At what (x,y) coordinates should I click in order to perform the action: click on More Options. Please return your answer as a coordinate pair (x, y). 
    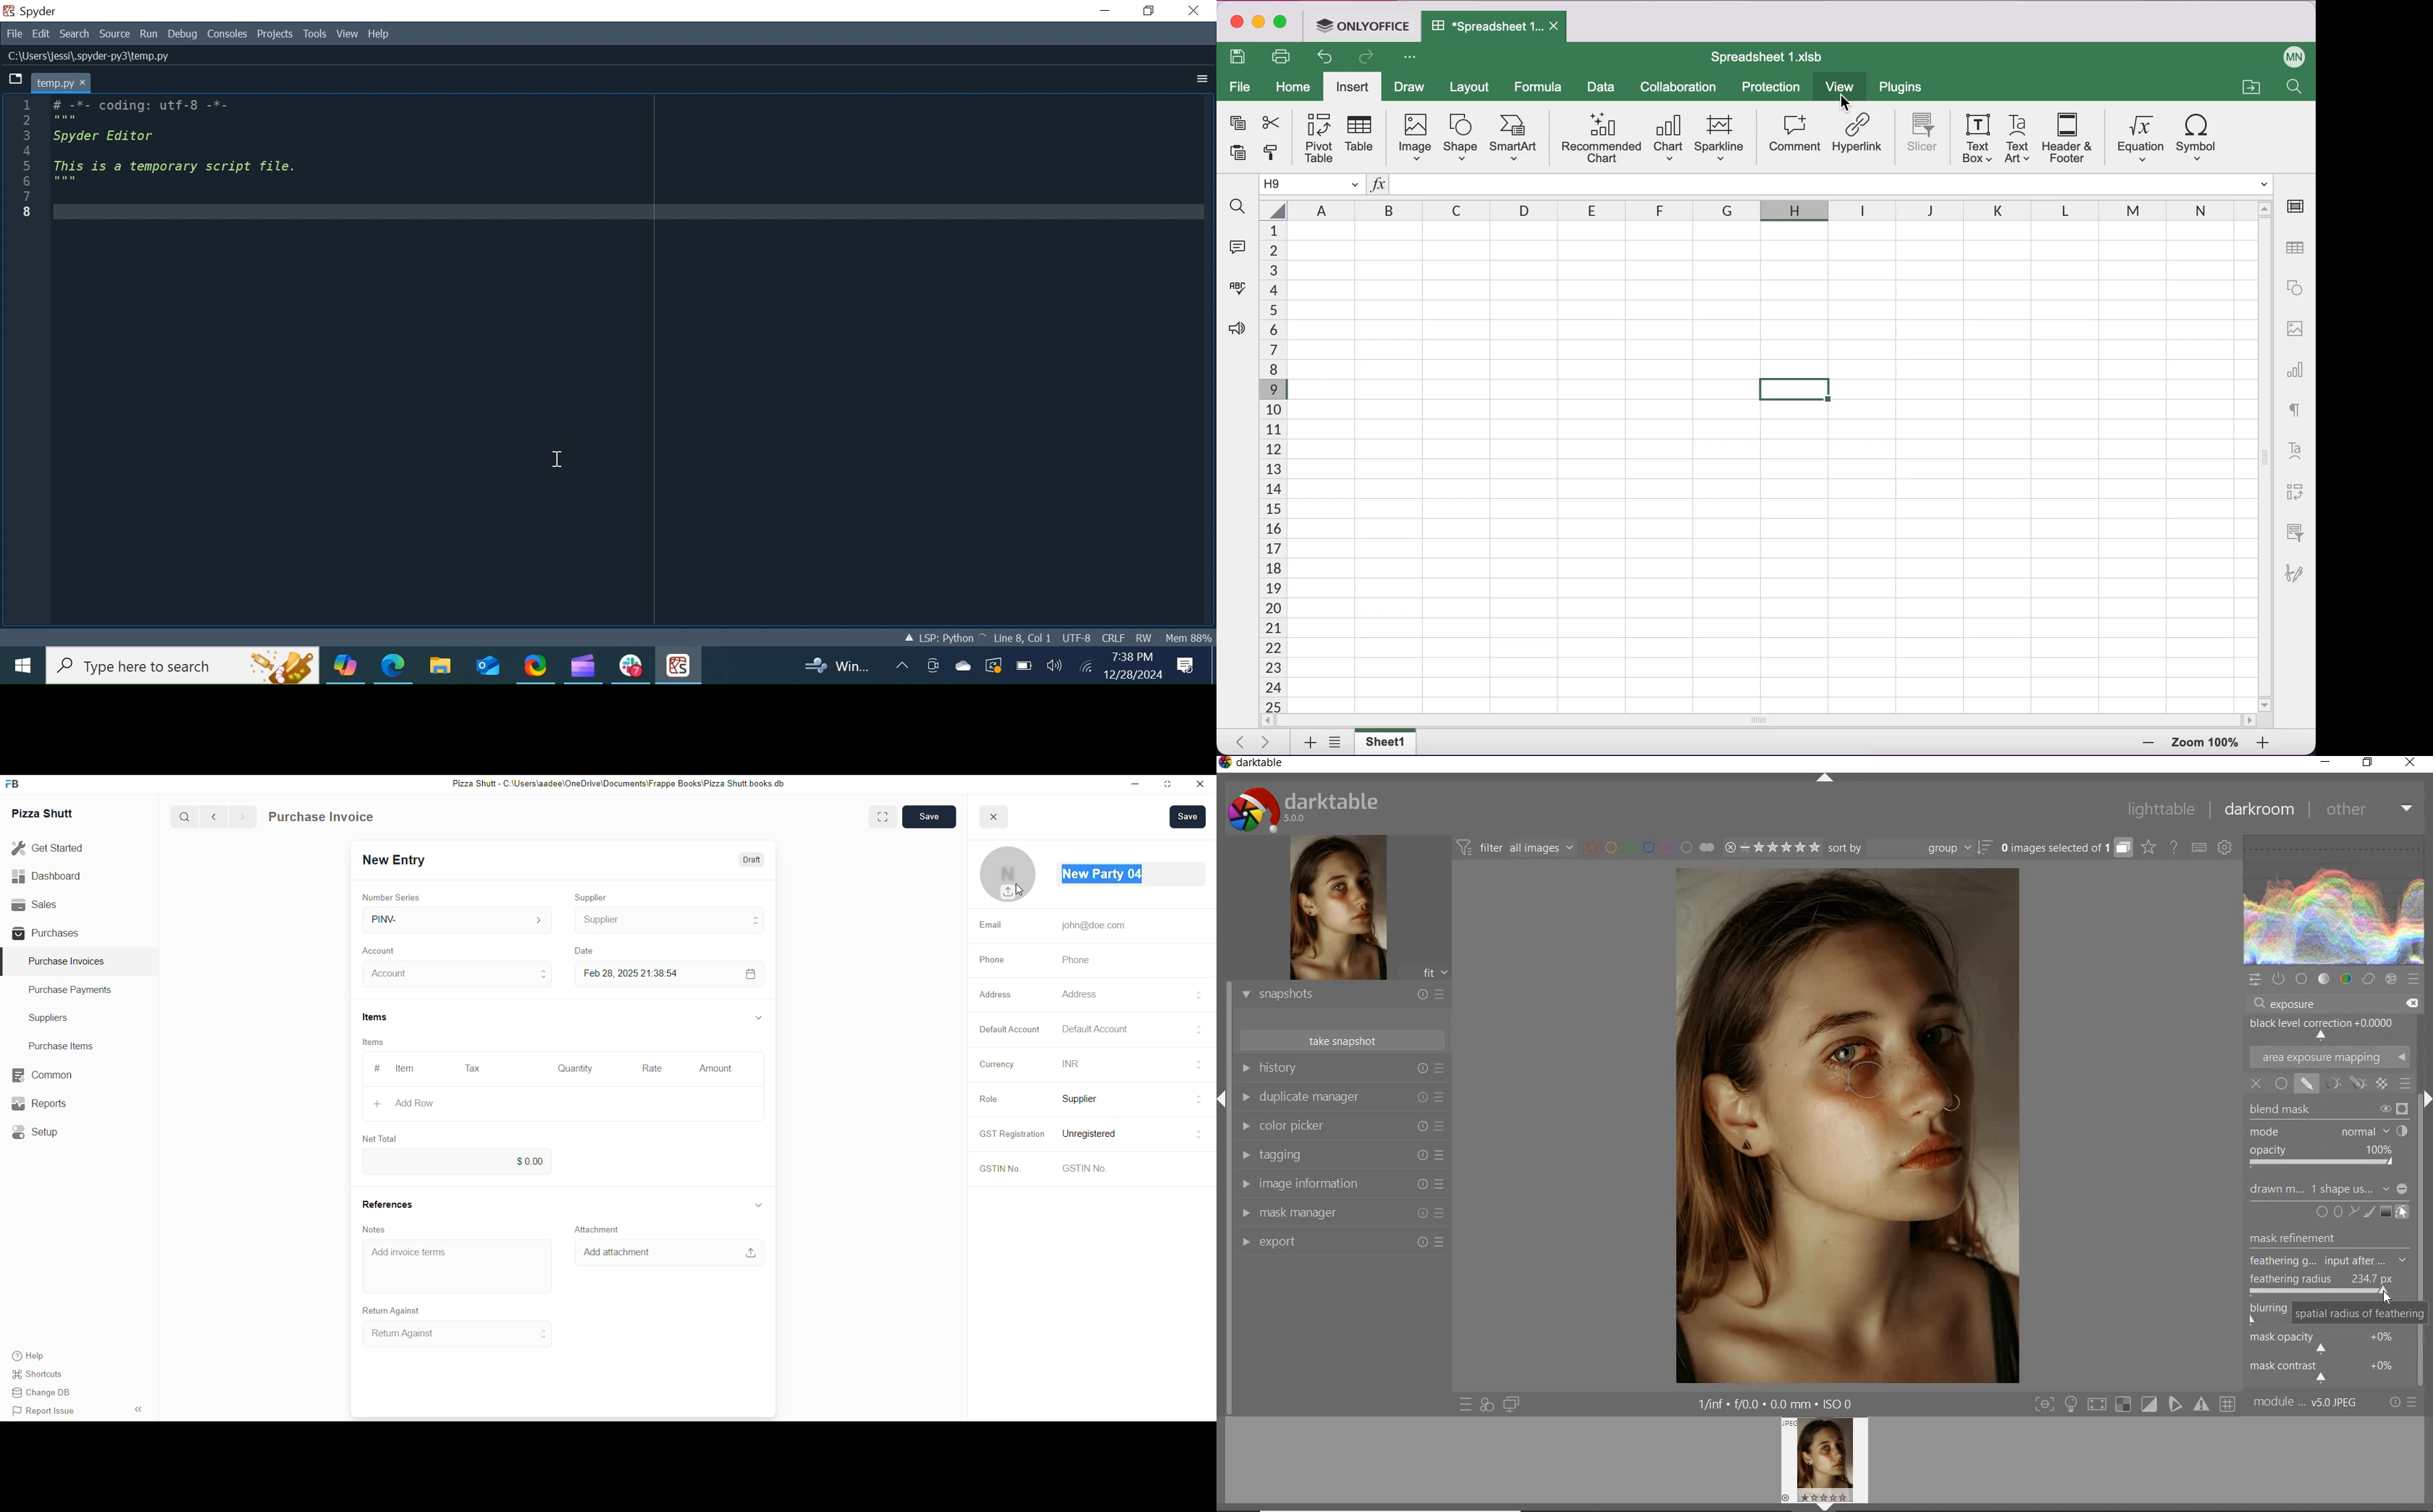
    Looking at the image, I should click on (1201, 79).